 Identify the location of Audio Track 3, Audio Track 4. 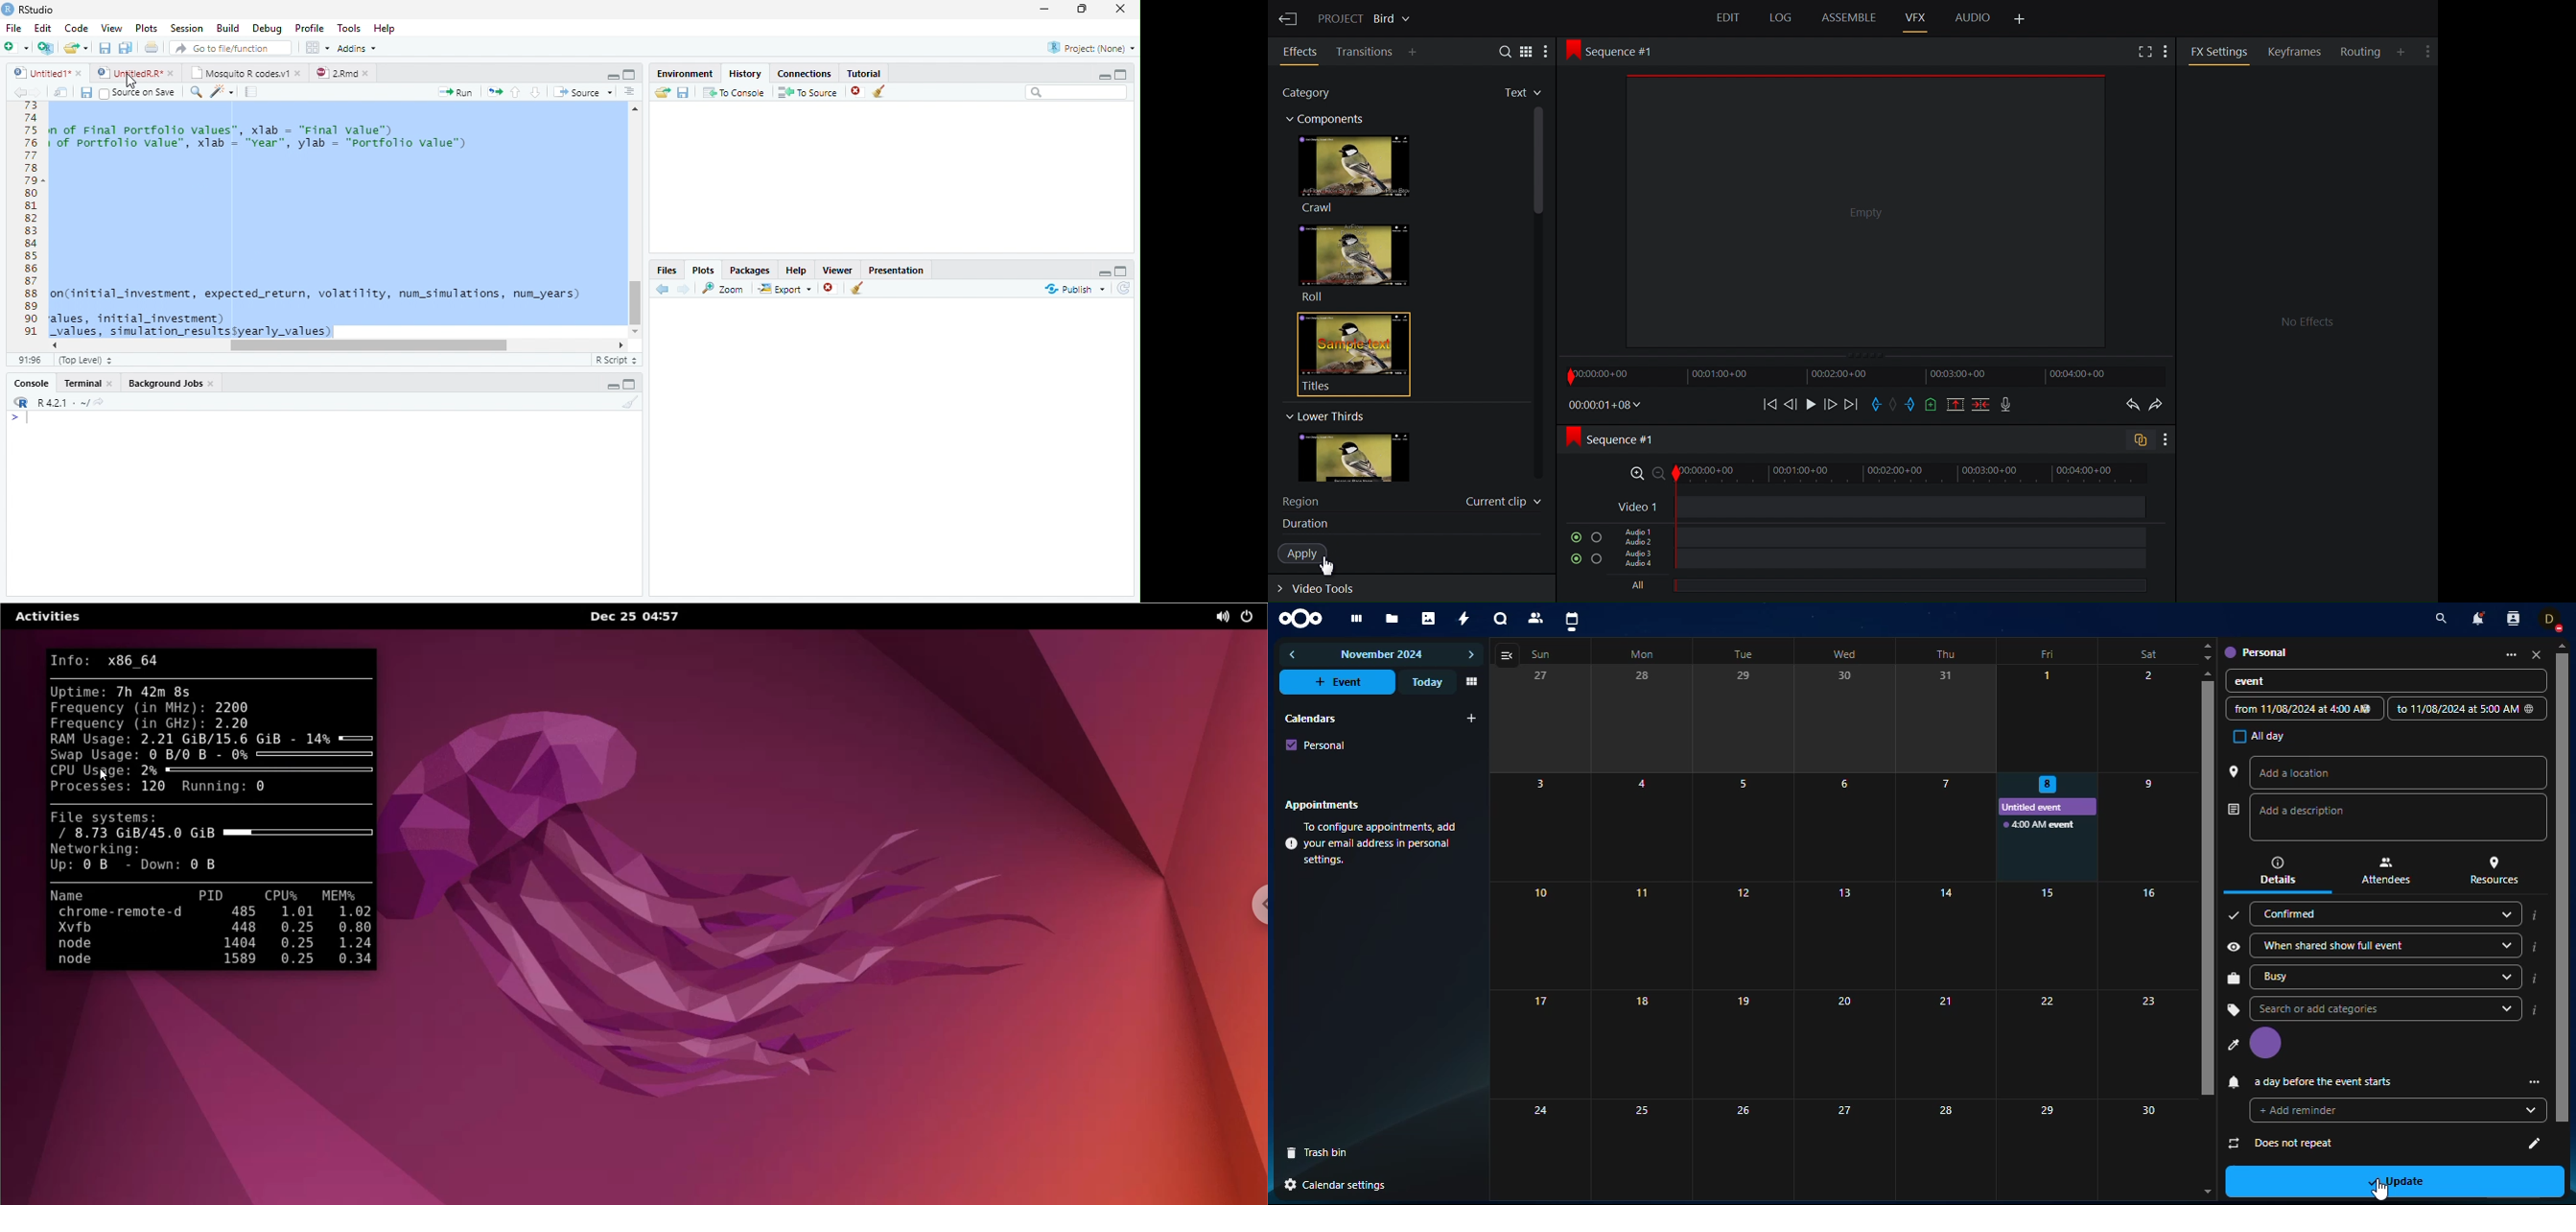
(1879, 562).